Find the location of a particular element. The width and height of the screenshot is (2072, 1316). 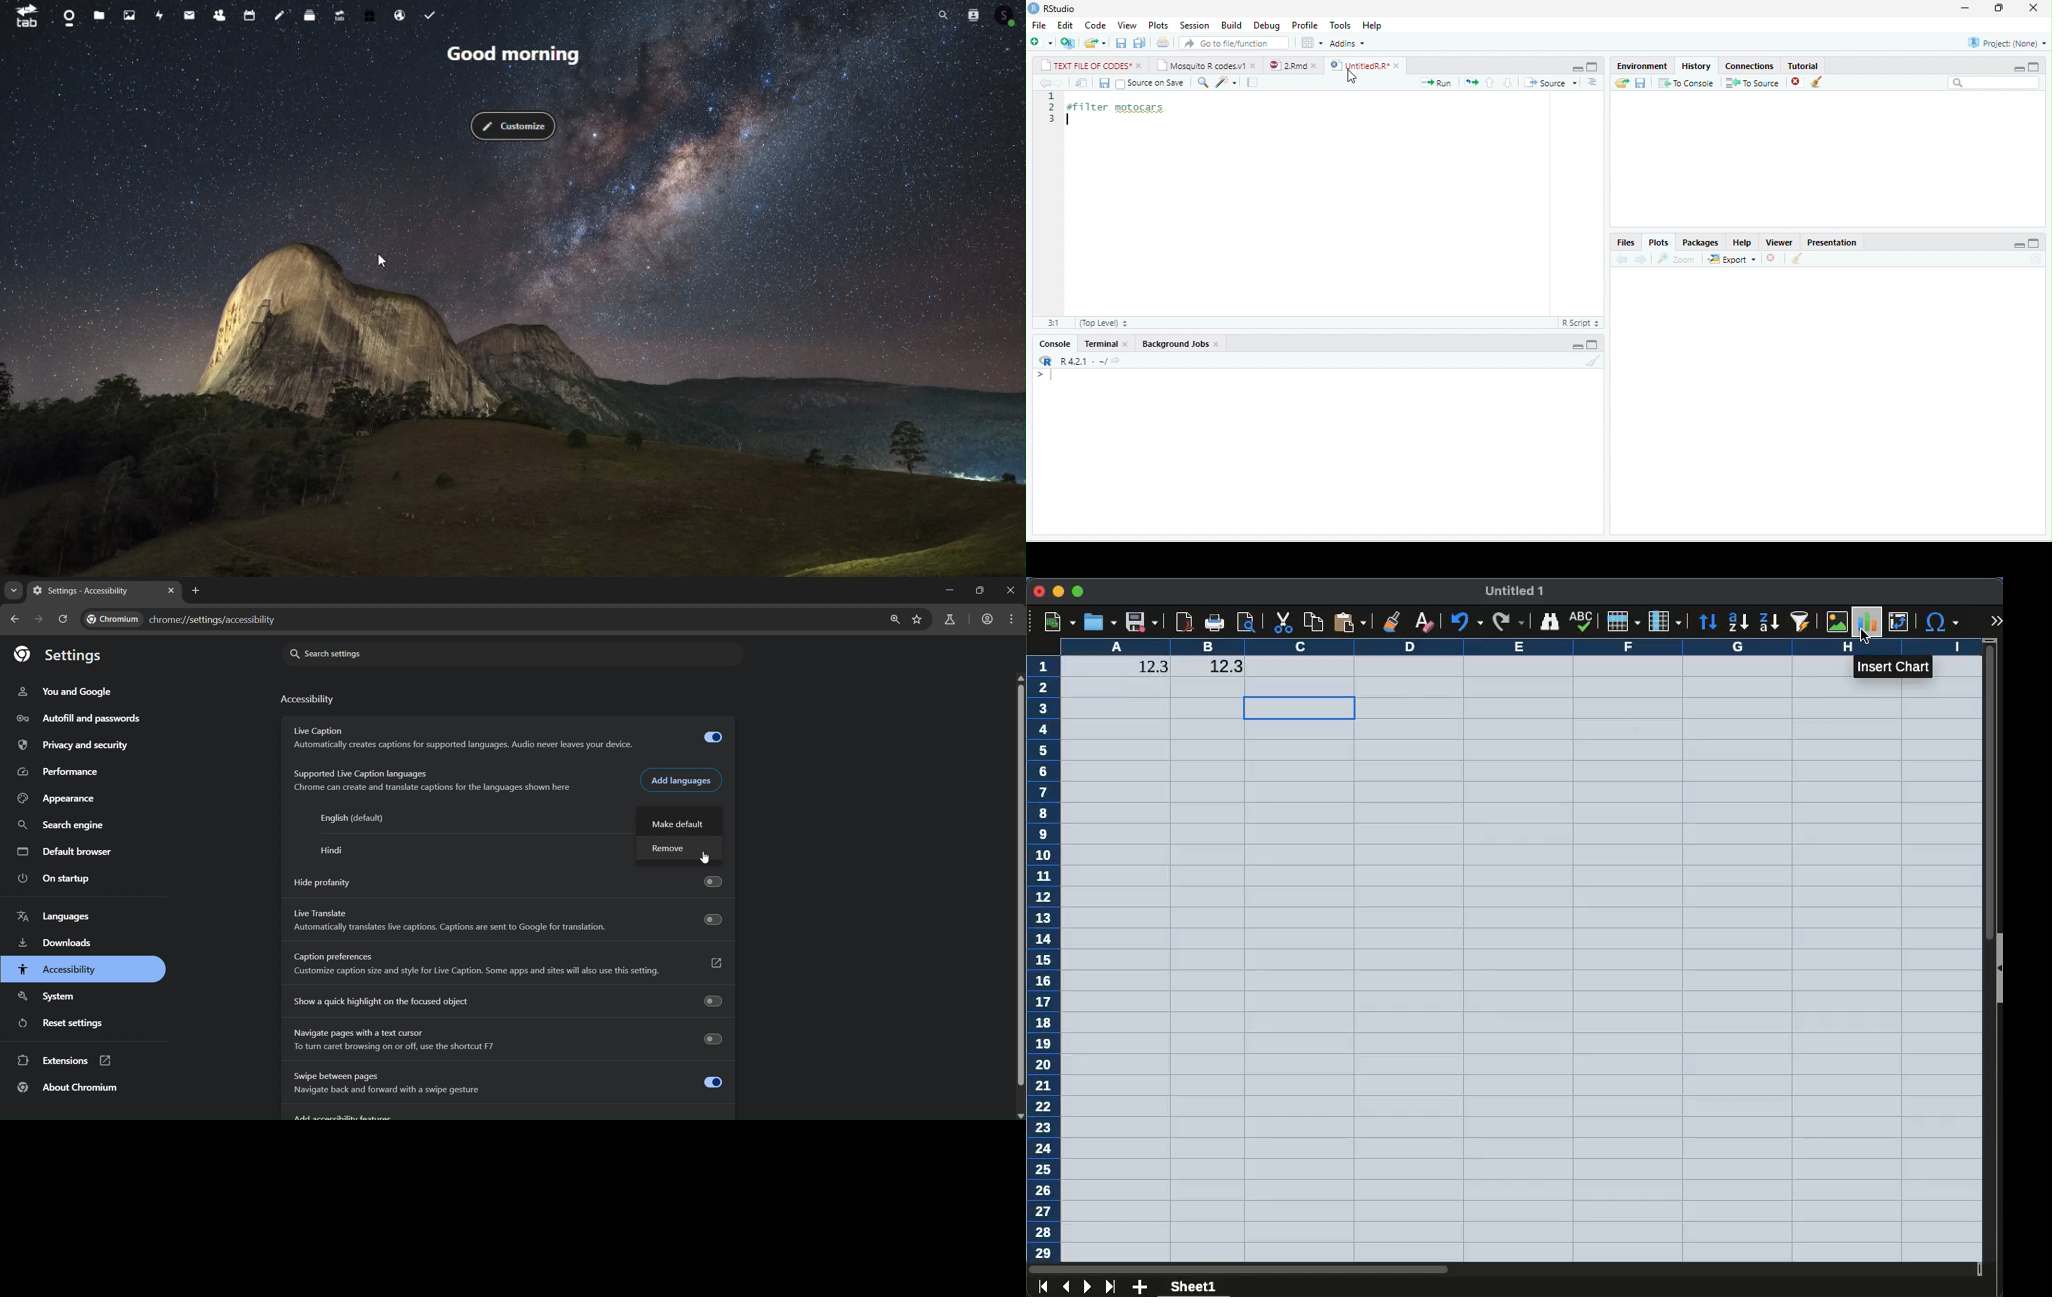

redo is located at coordinates (1509, 623).